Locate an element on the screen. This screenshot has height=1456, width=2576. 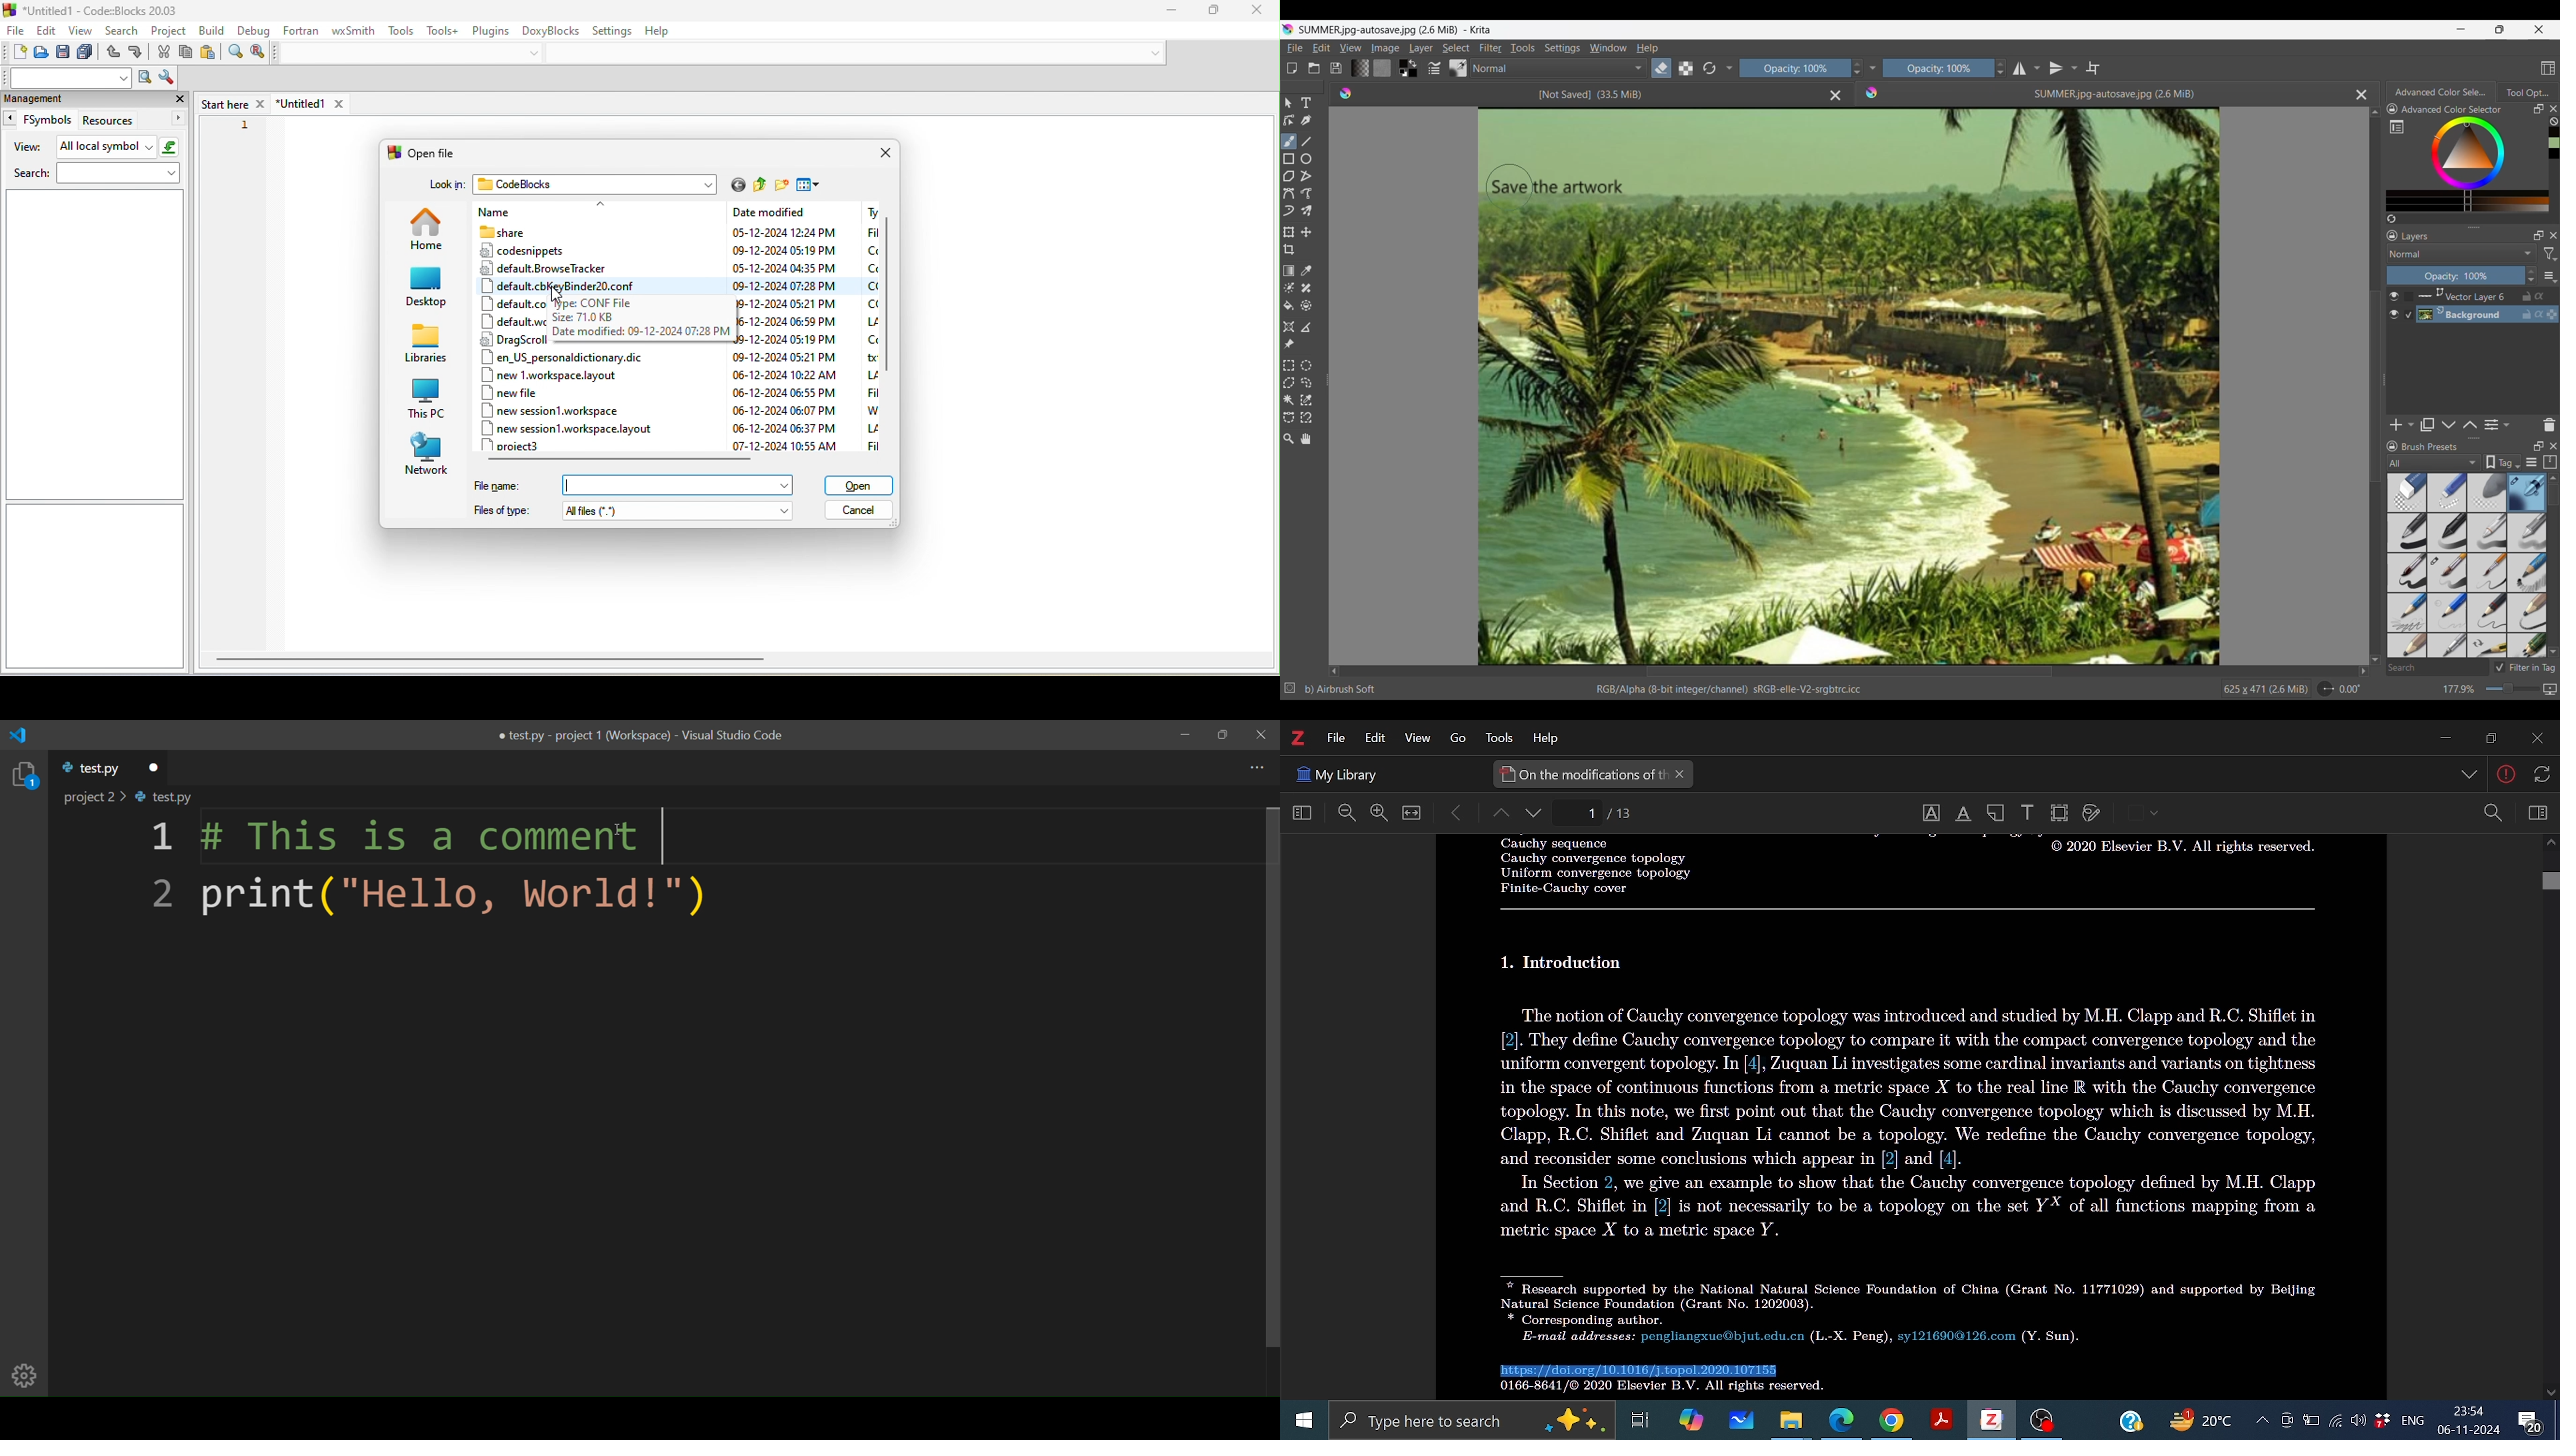
Reference images tool is located at coordinates (1289, 345).